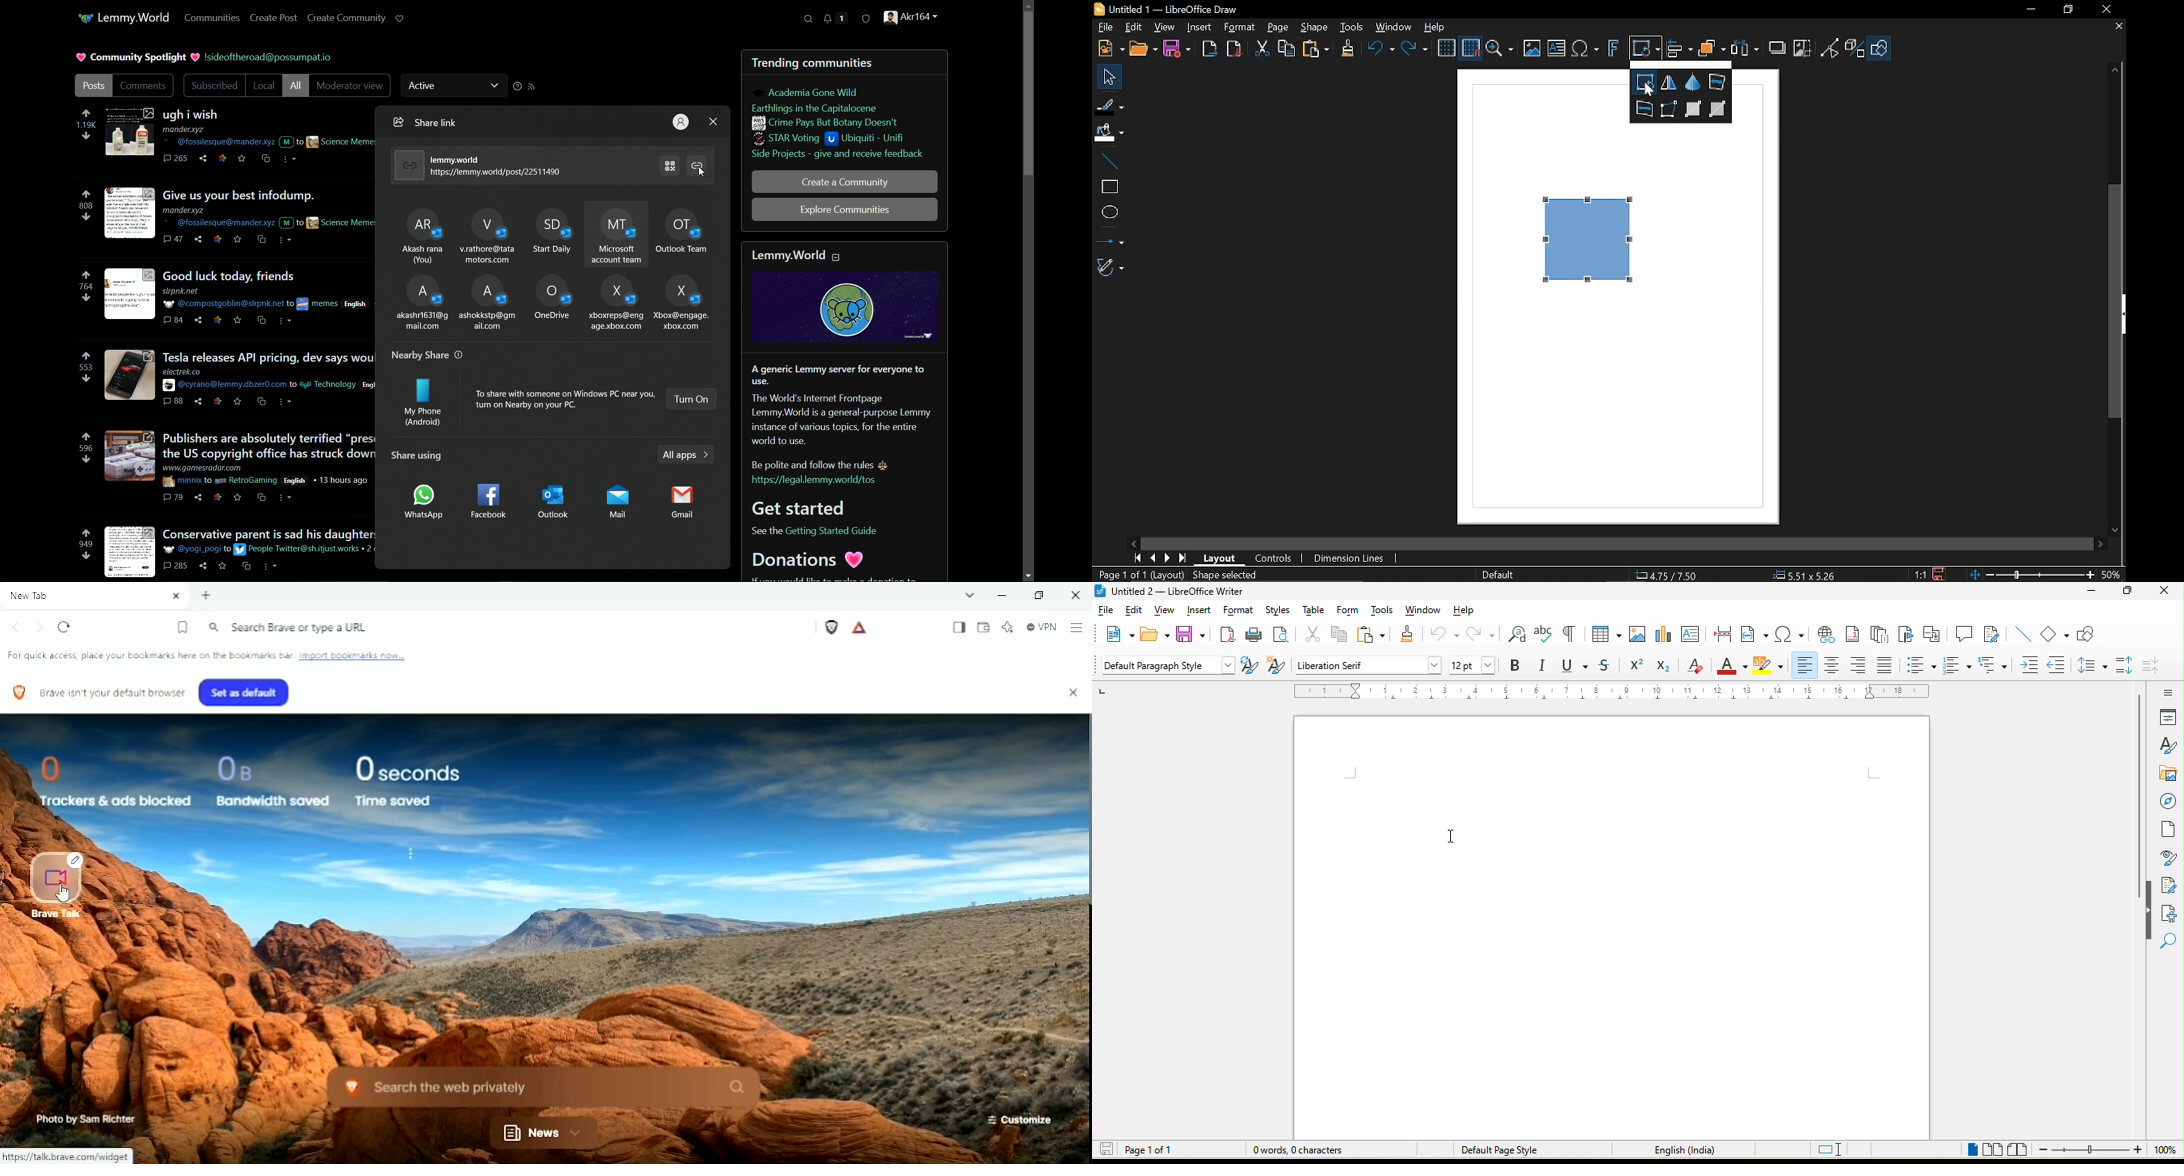 The width and height of the screenshot is (2184, 1176). Describe the element at coordinates (1825, 636) in the screenshot. I see `hyperlink` at that location.